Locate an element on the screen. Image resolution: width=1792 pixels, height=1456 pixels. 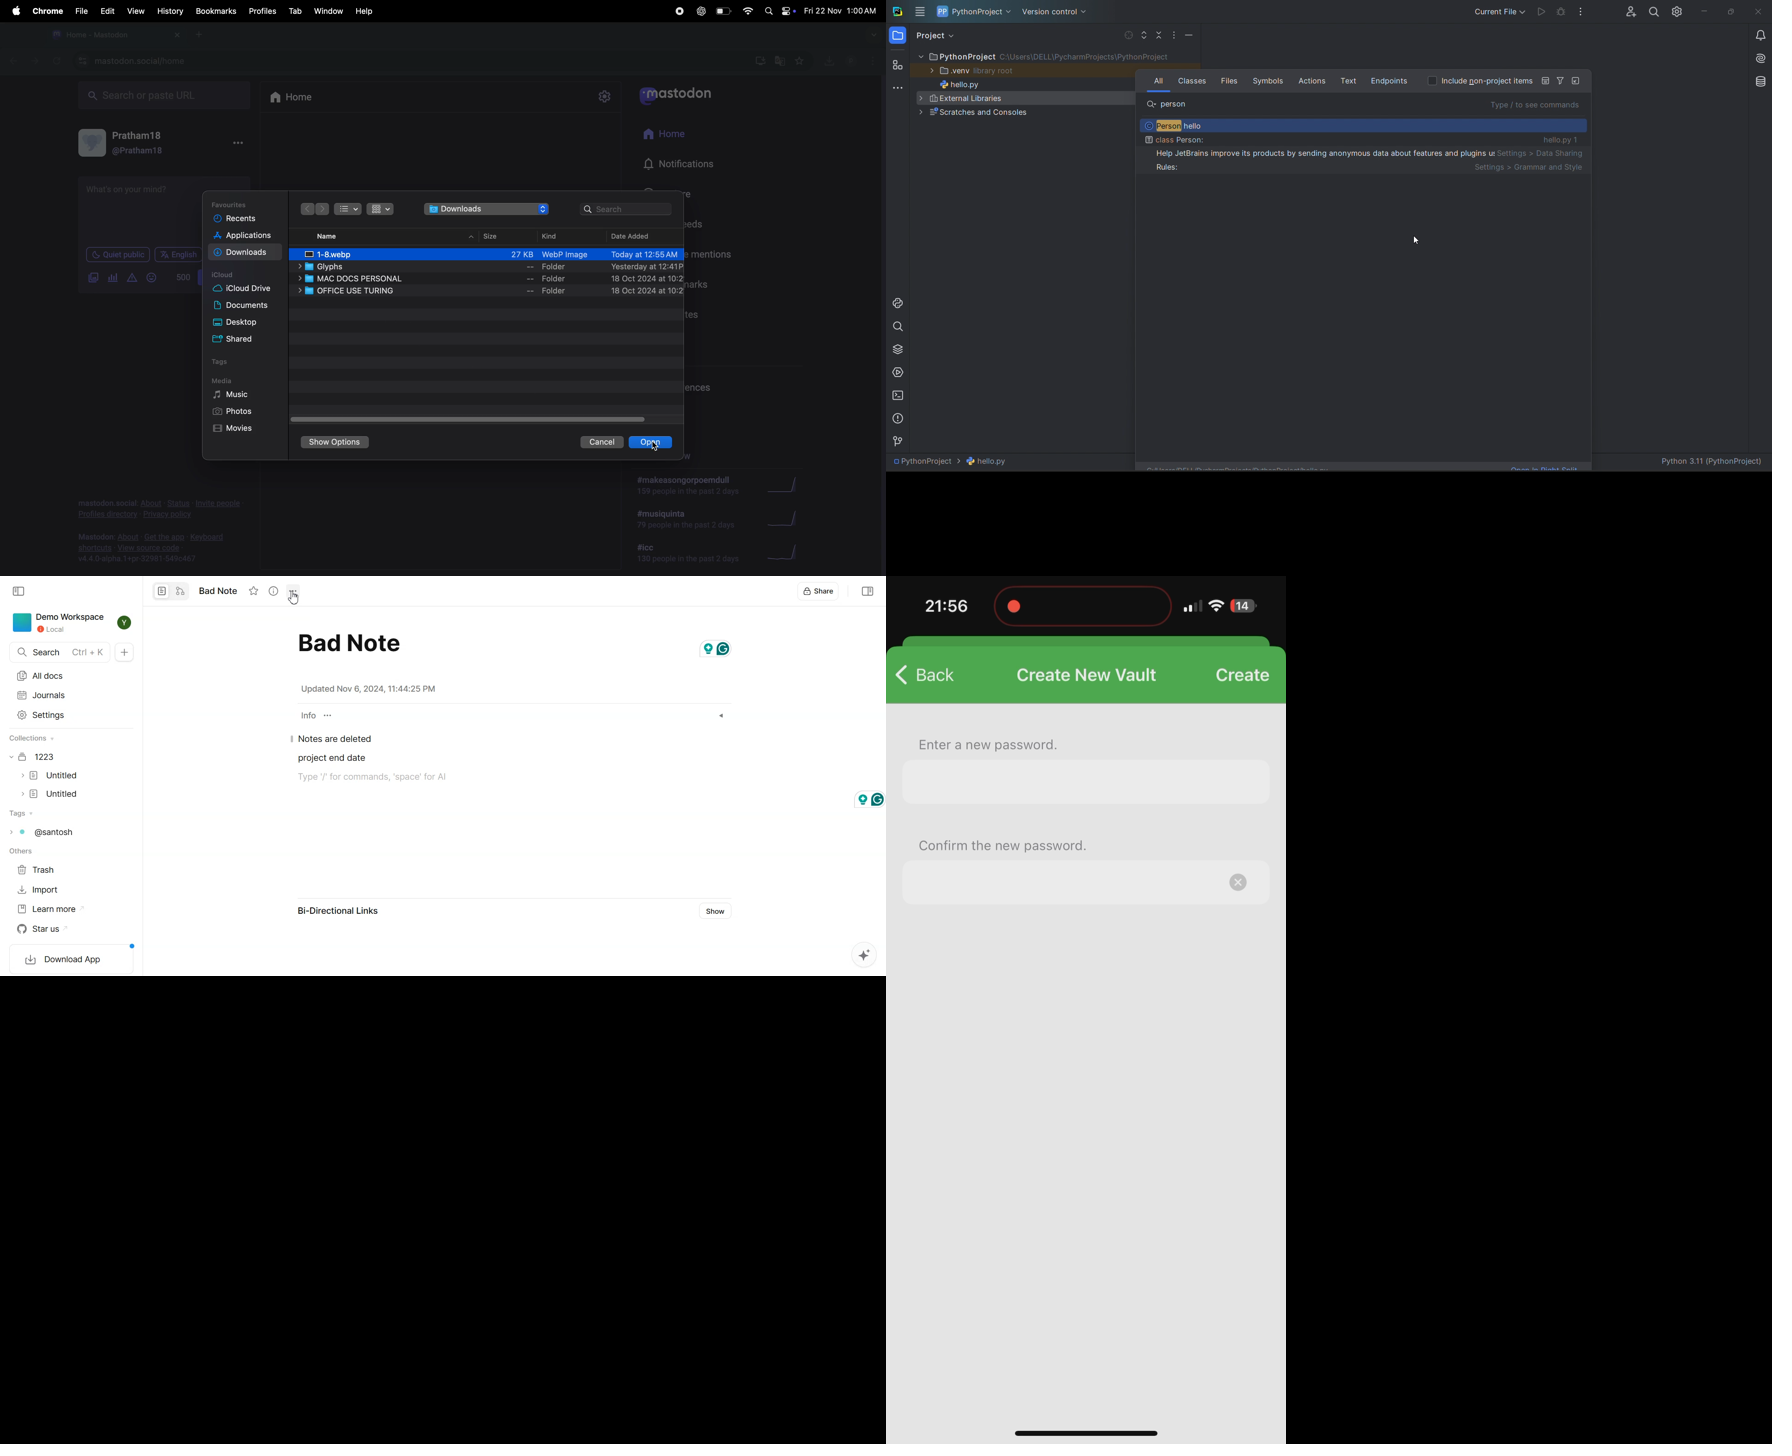
project is located at coordinates (974, 12).